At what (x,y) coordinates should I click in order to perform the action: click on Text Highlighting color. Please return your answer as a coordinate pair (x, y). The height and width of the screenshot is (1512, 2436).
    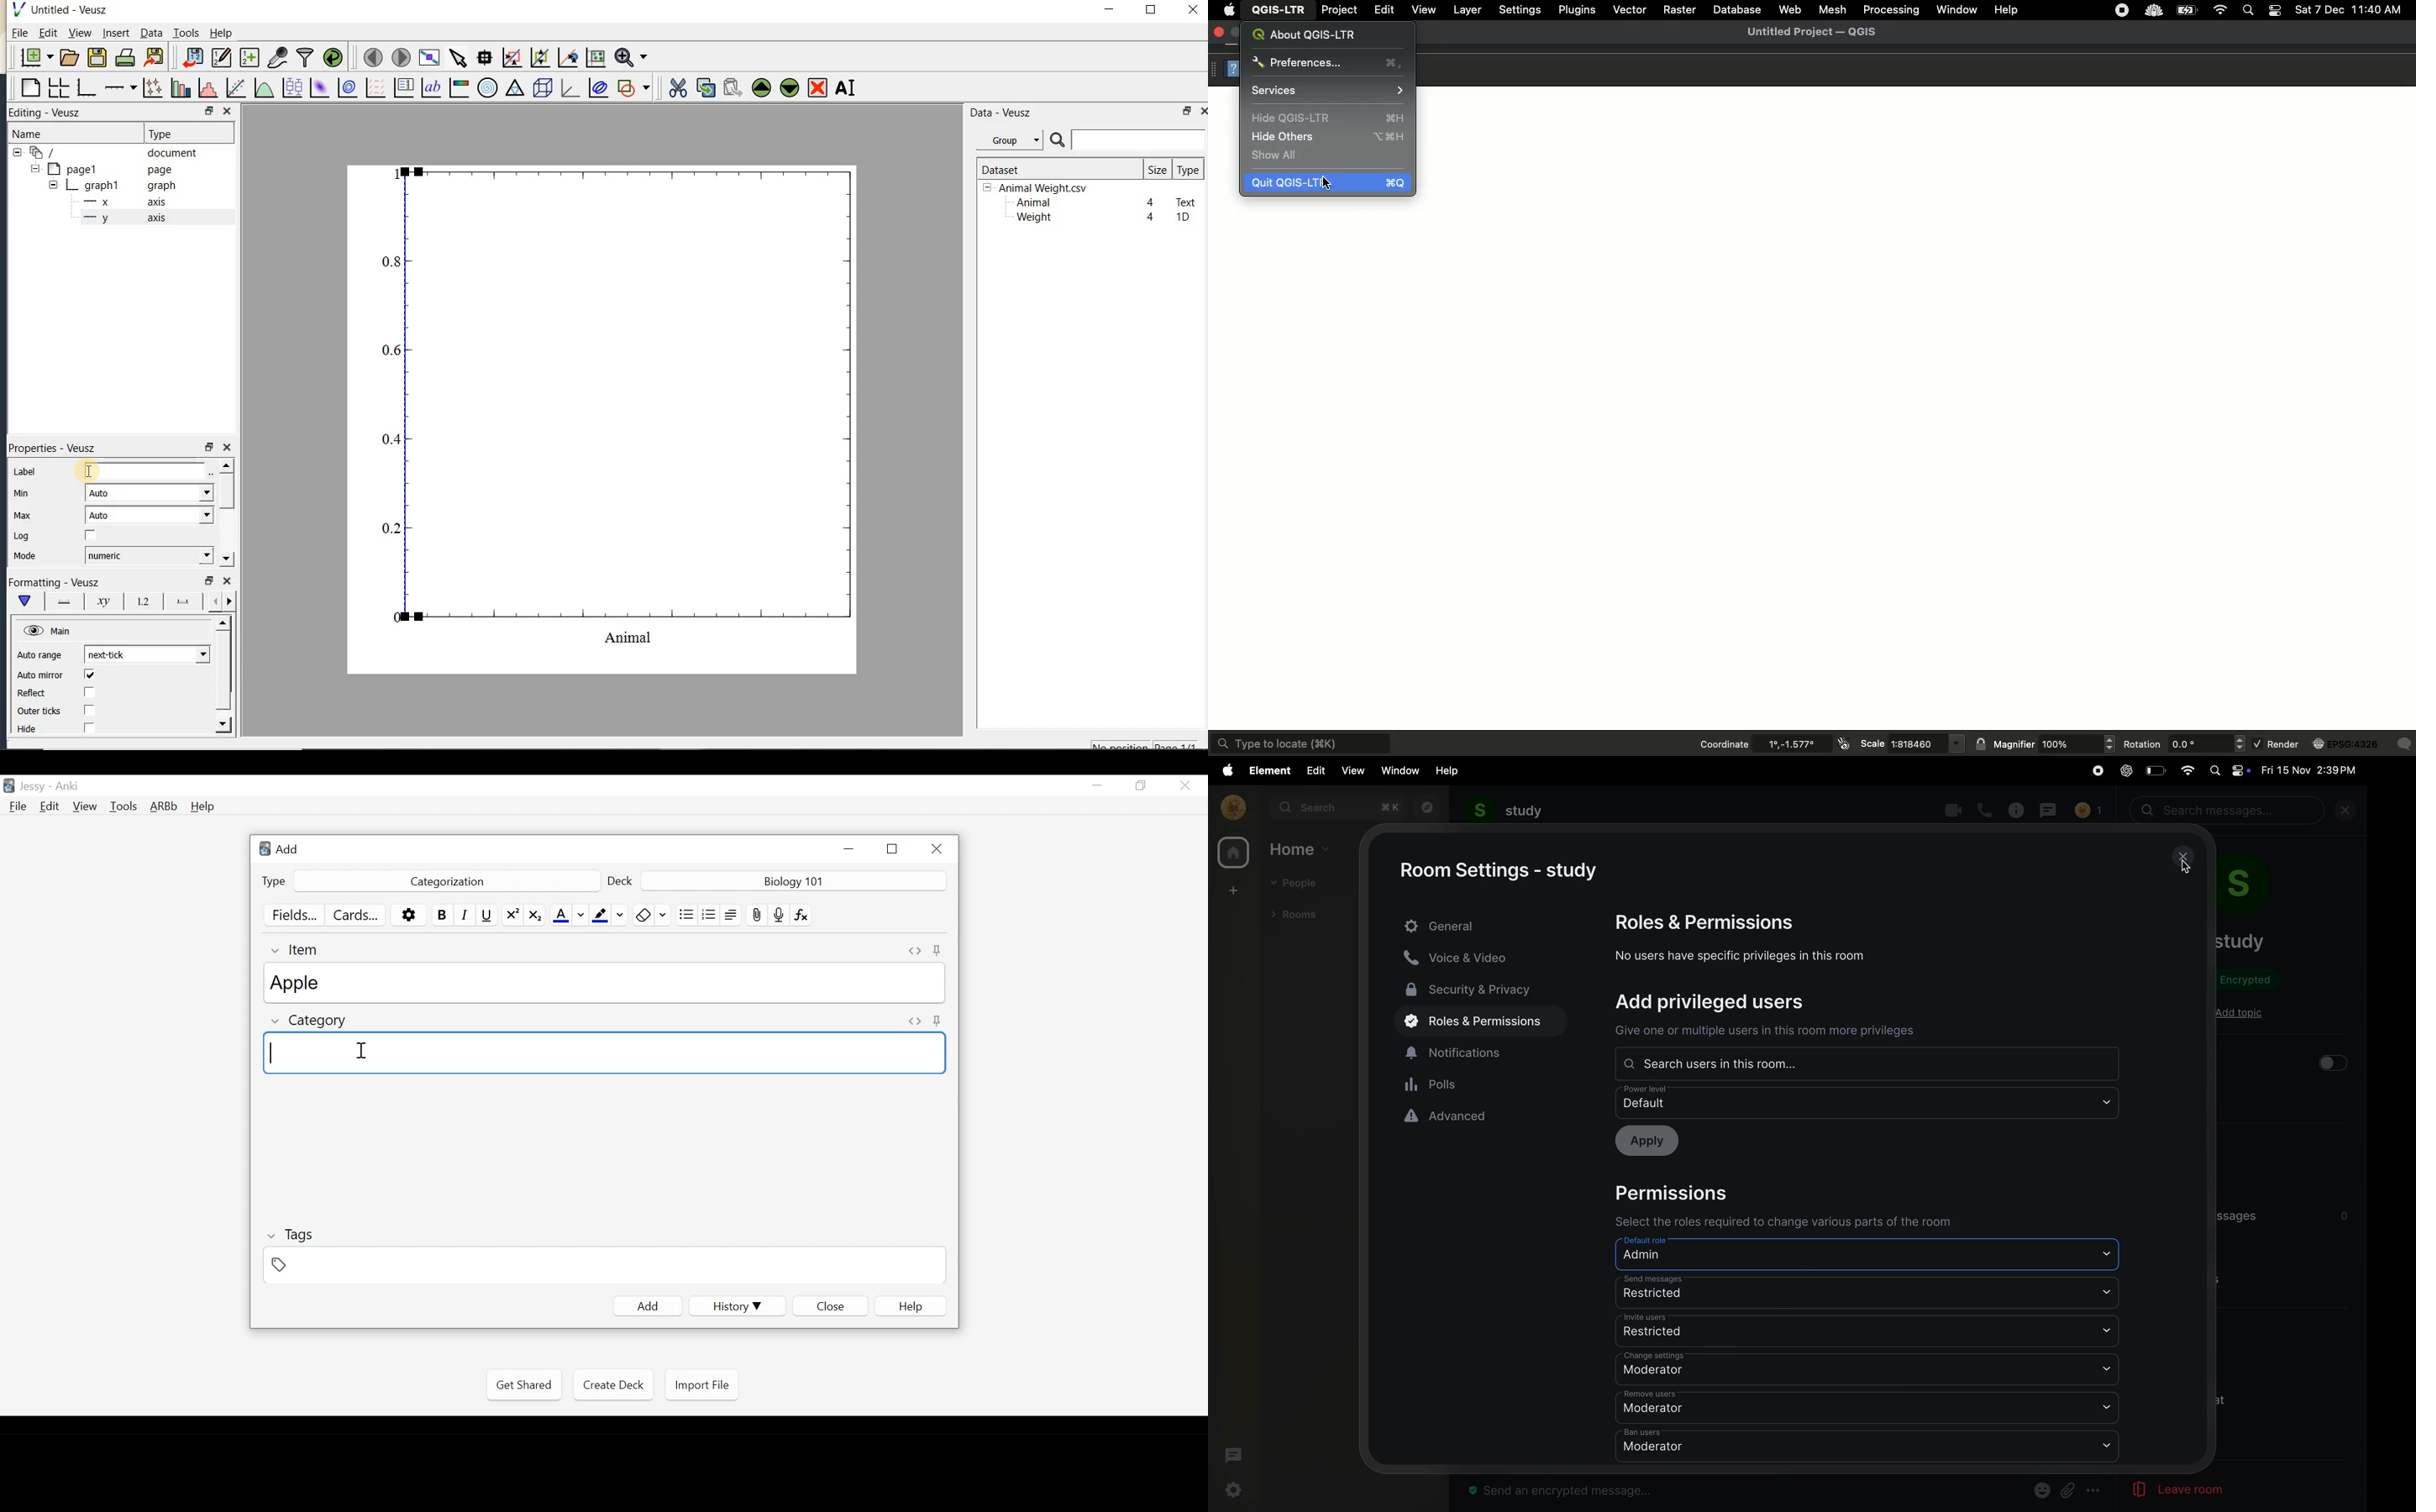
    Looking at the image, I should click on (609, 915).